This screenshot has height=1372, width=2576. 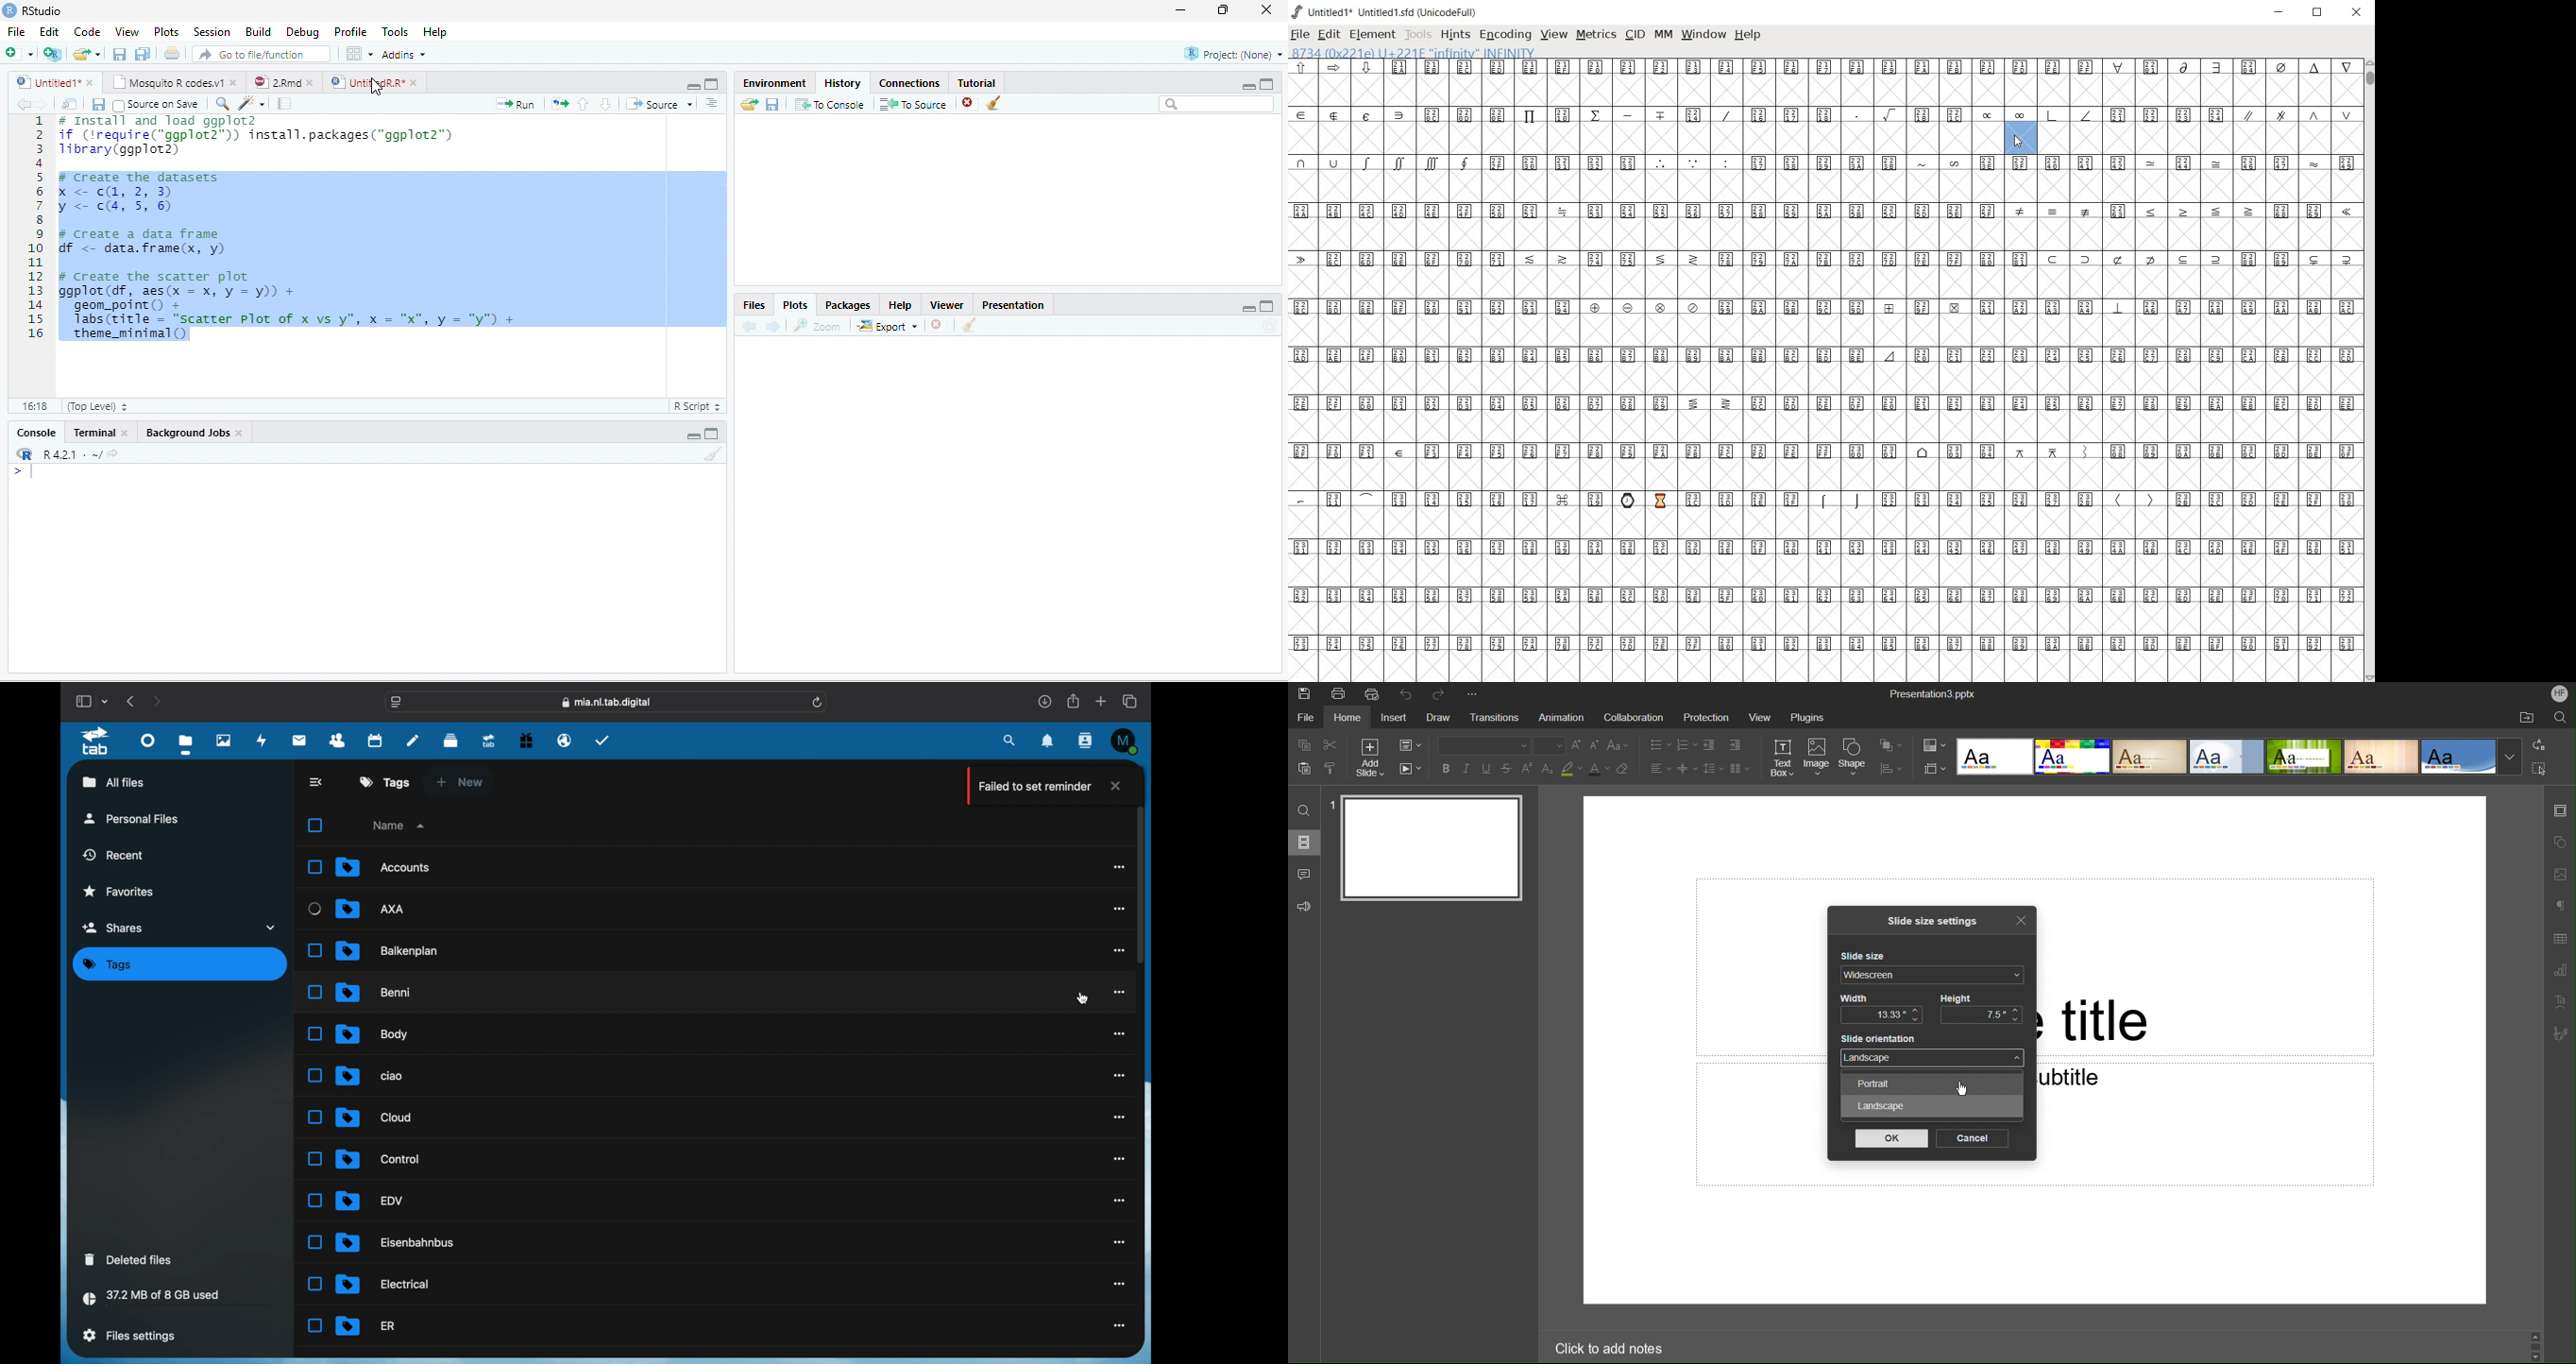 I want to click on Slide orientation, so click(x=1882, y=1039).